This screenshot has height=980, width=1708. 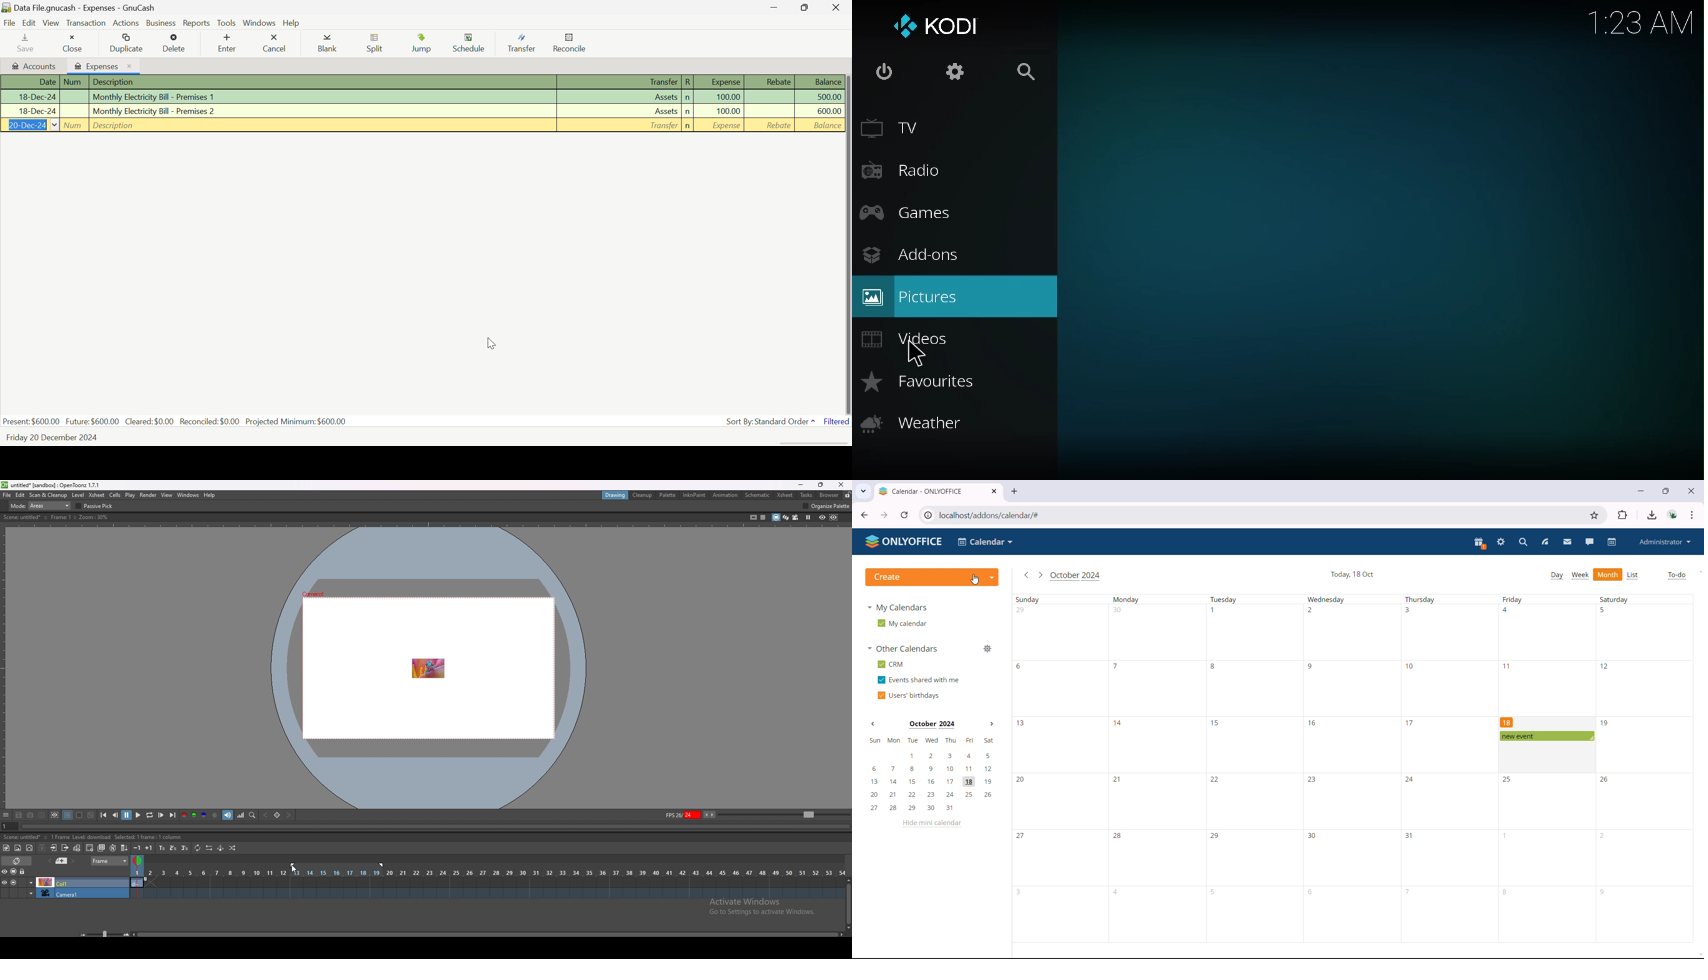 What do you see at coordinates (27, 43) in the screenshot?
I see `Save` at bounding box center [27, 43].